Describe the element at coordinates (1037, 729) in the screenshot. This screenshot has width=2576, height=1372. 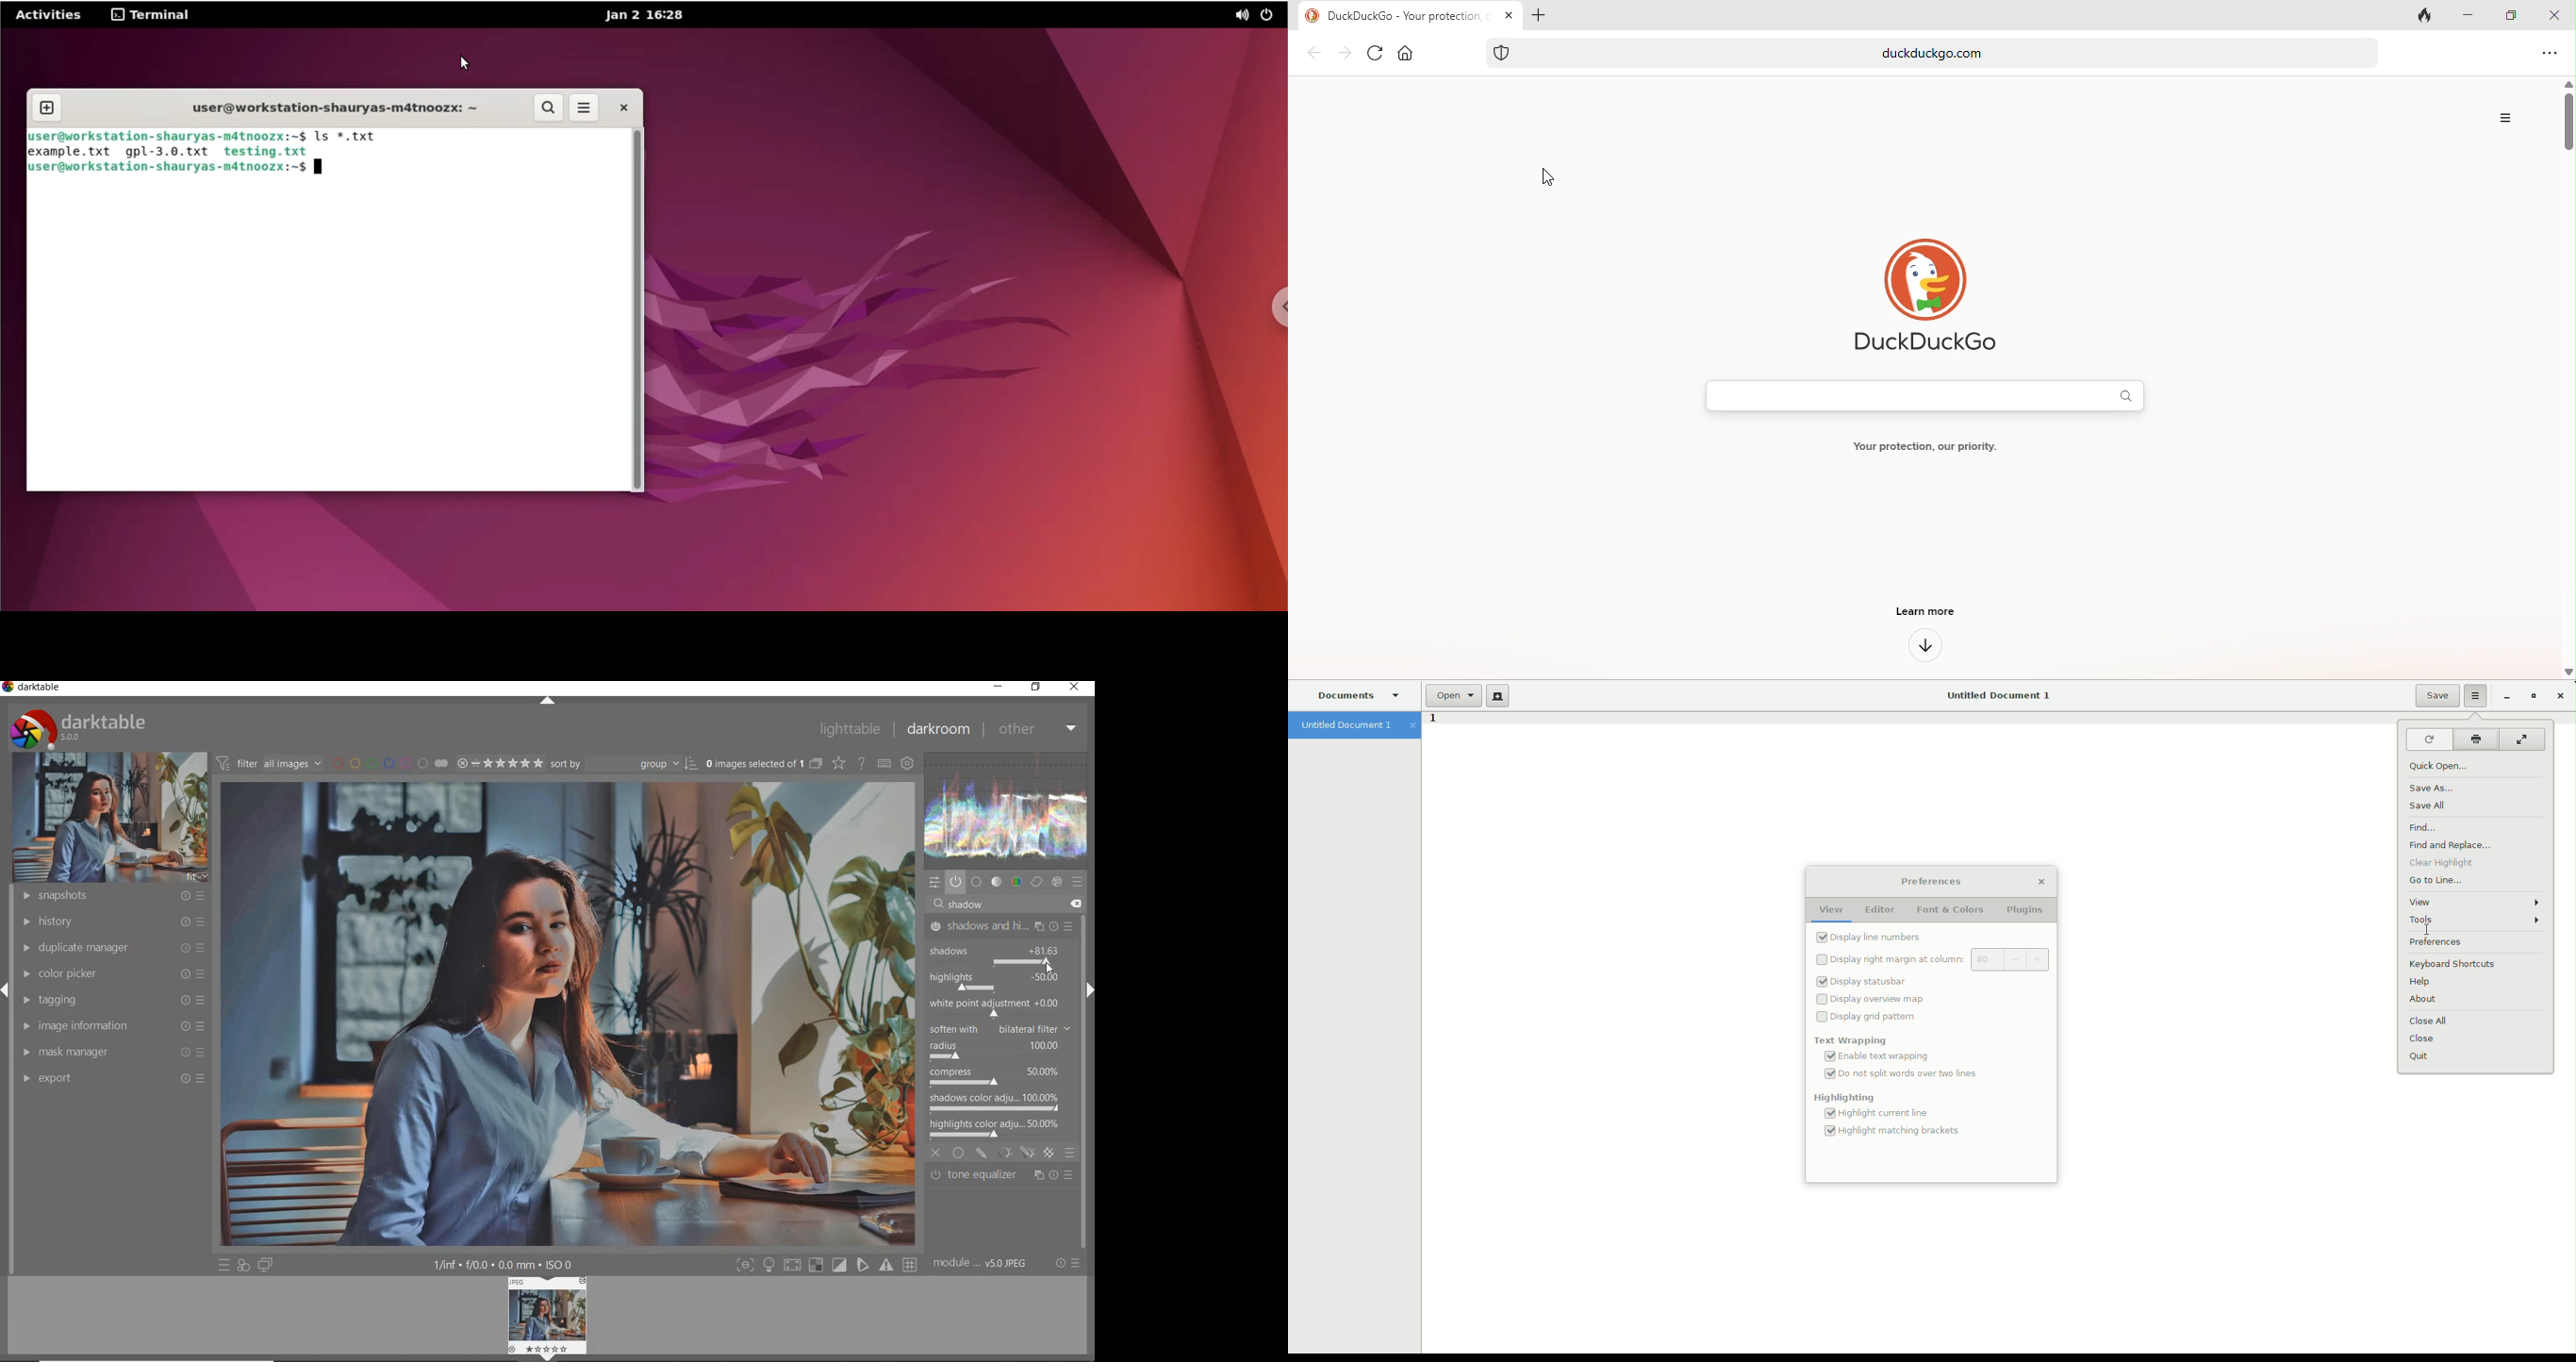
I see `other` at that location.